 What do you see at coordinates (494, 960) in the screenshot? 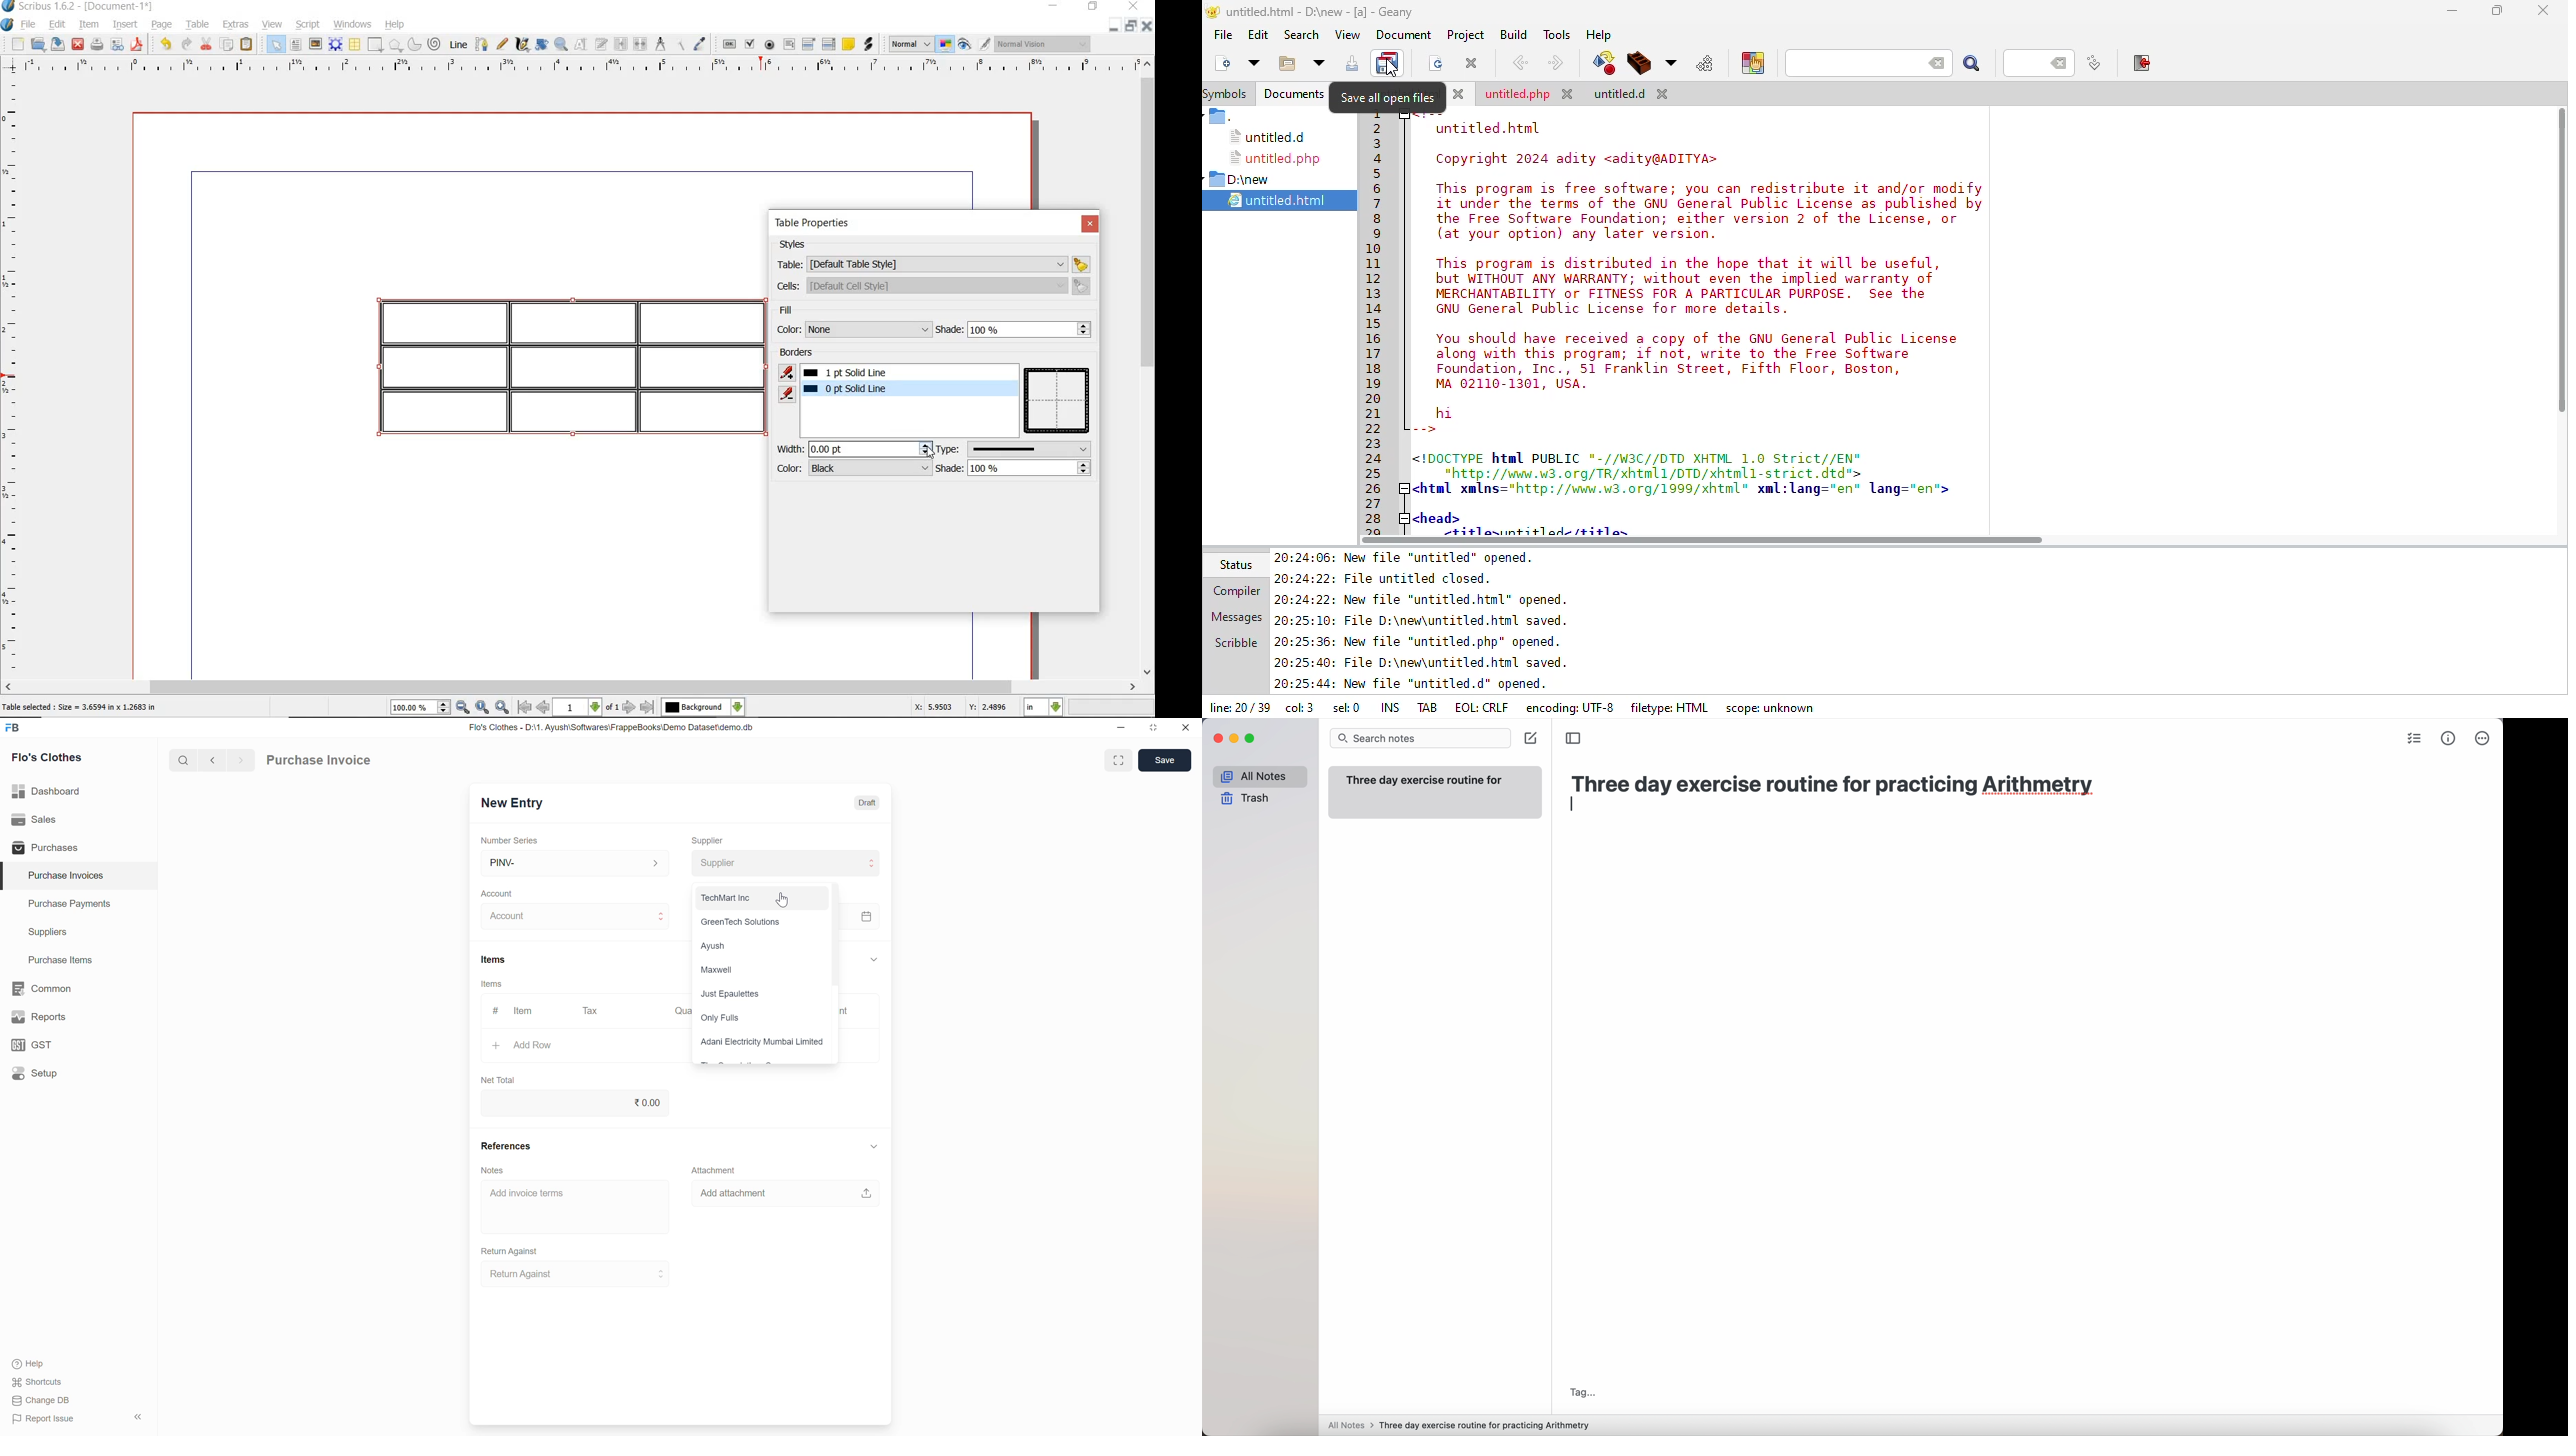
I see `Items` at bounding box center [494, 960].